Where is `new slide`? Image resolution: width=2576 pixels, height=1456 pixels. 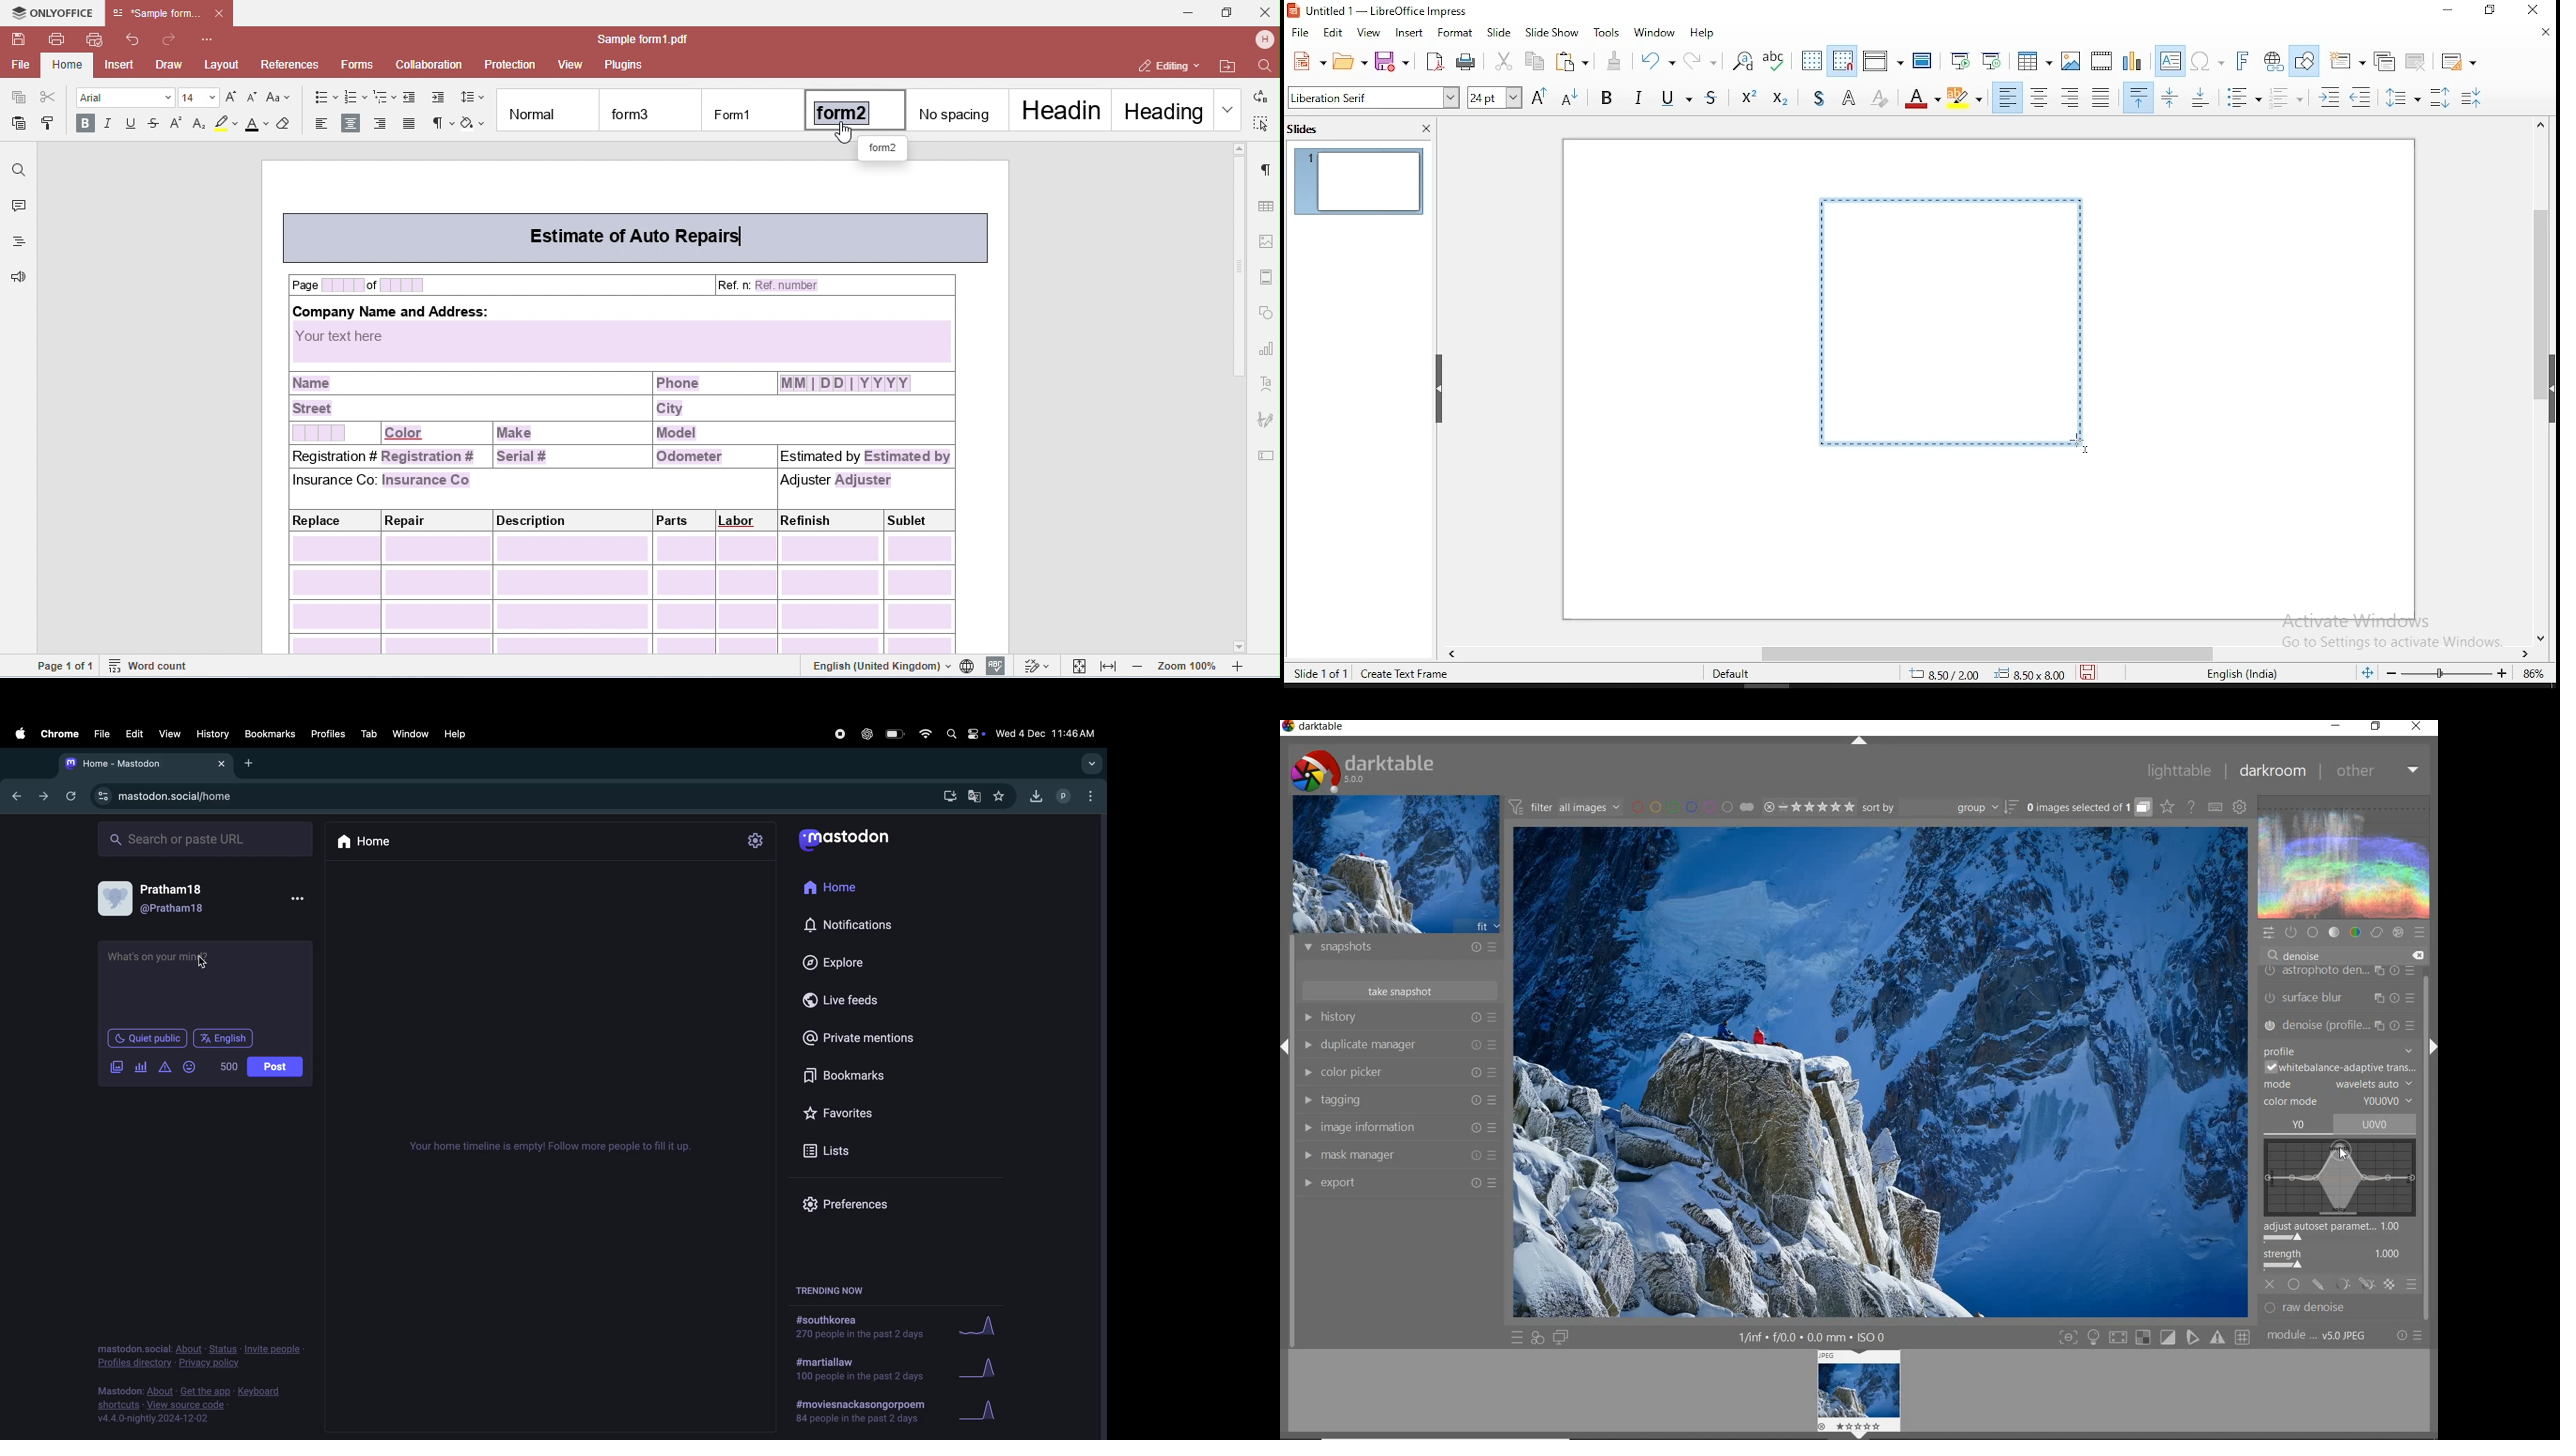
new slide is located at coordinates (2346, 60).